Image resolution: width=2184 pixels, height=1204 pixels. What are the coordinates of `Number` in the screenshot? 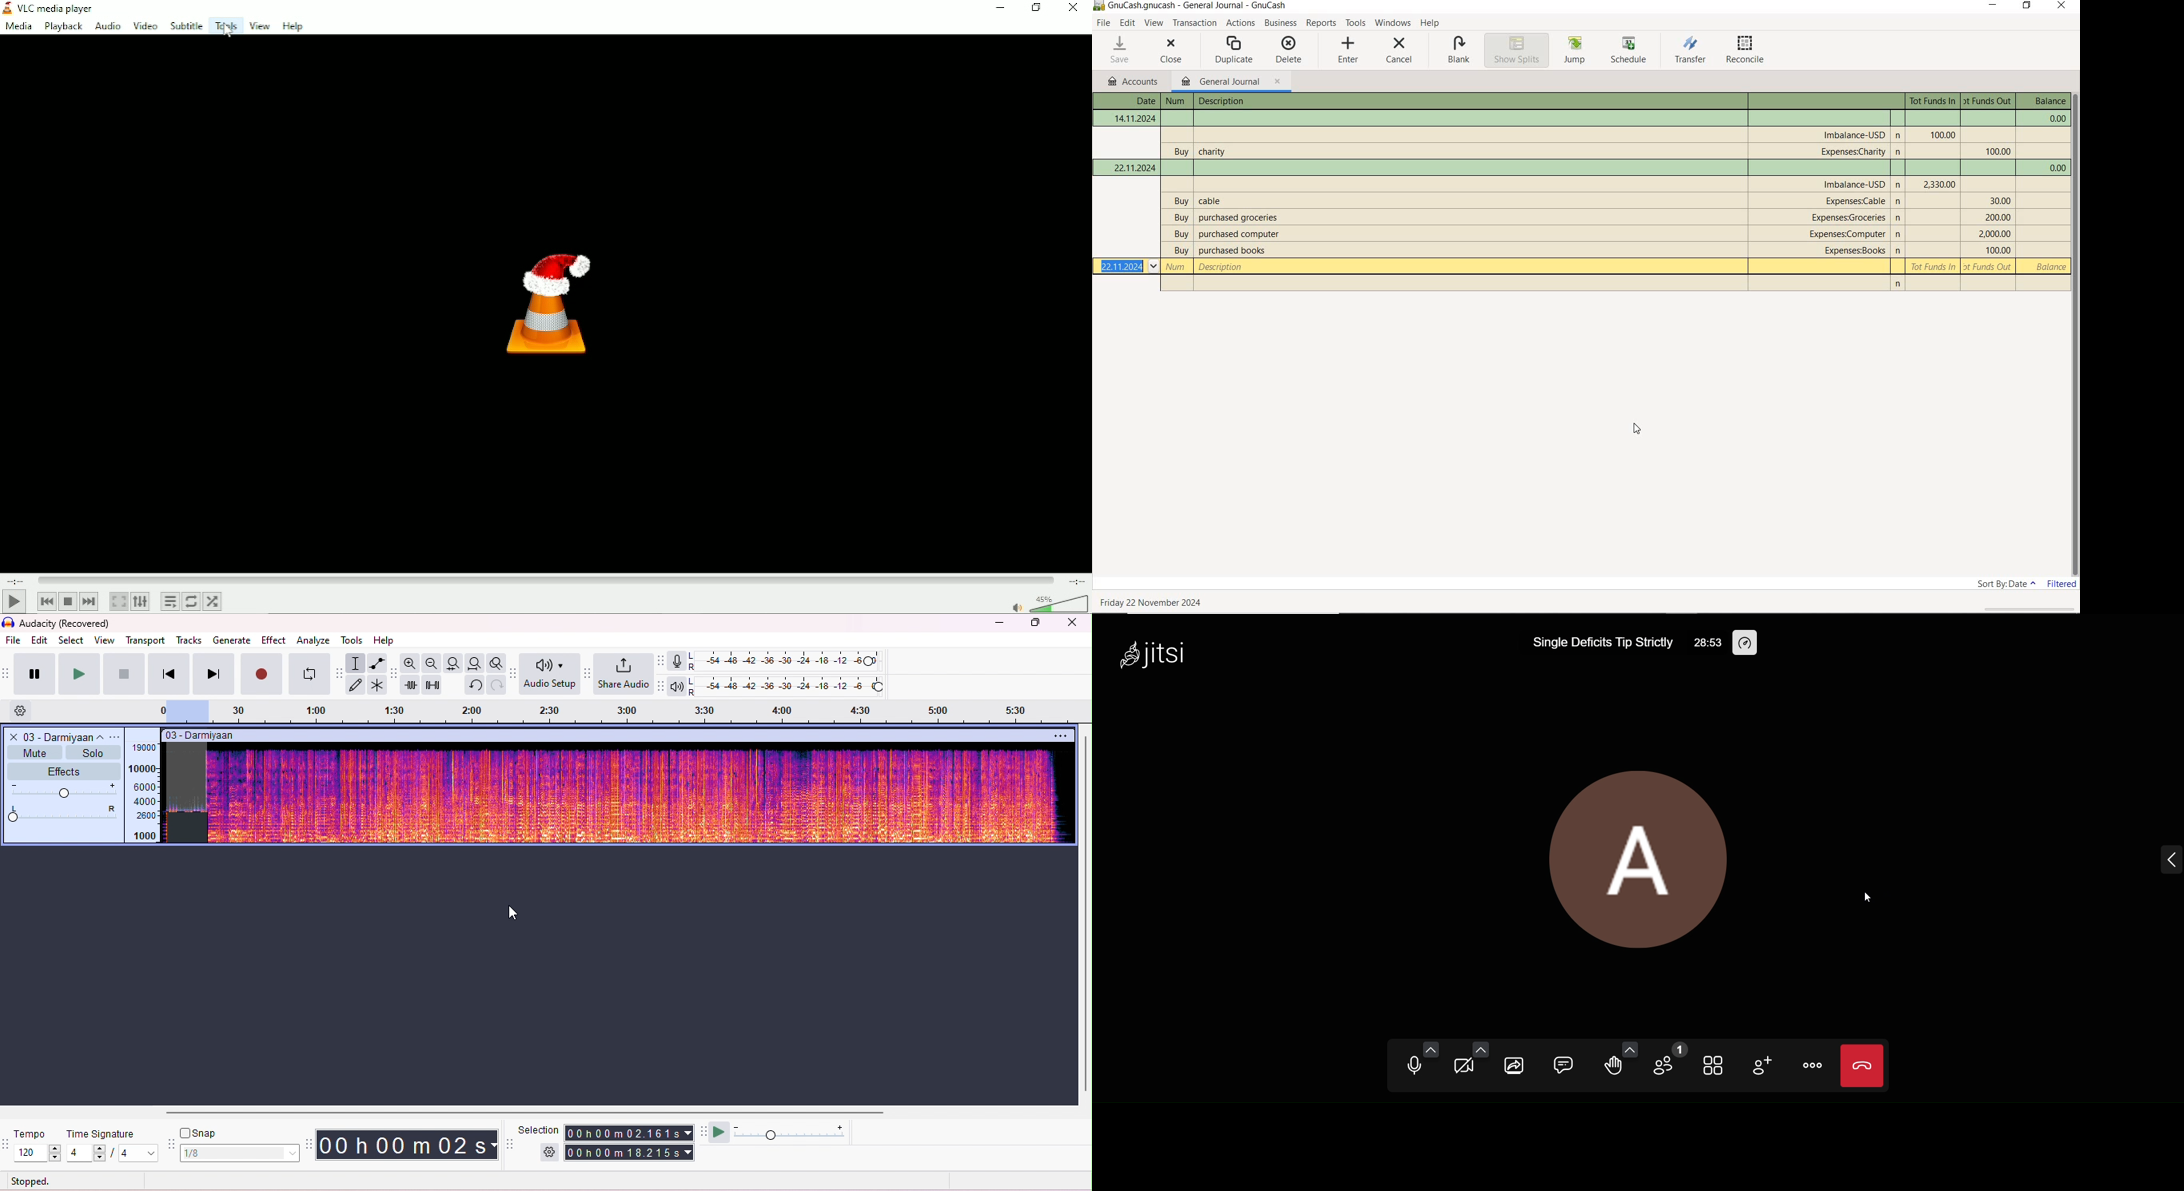 It's located at (1177, 268).